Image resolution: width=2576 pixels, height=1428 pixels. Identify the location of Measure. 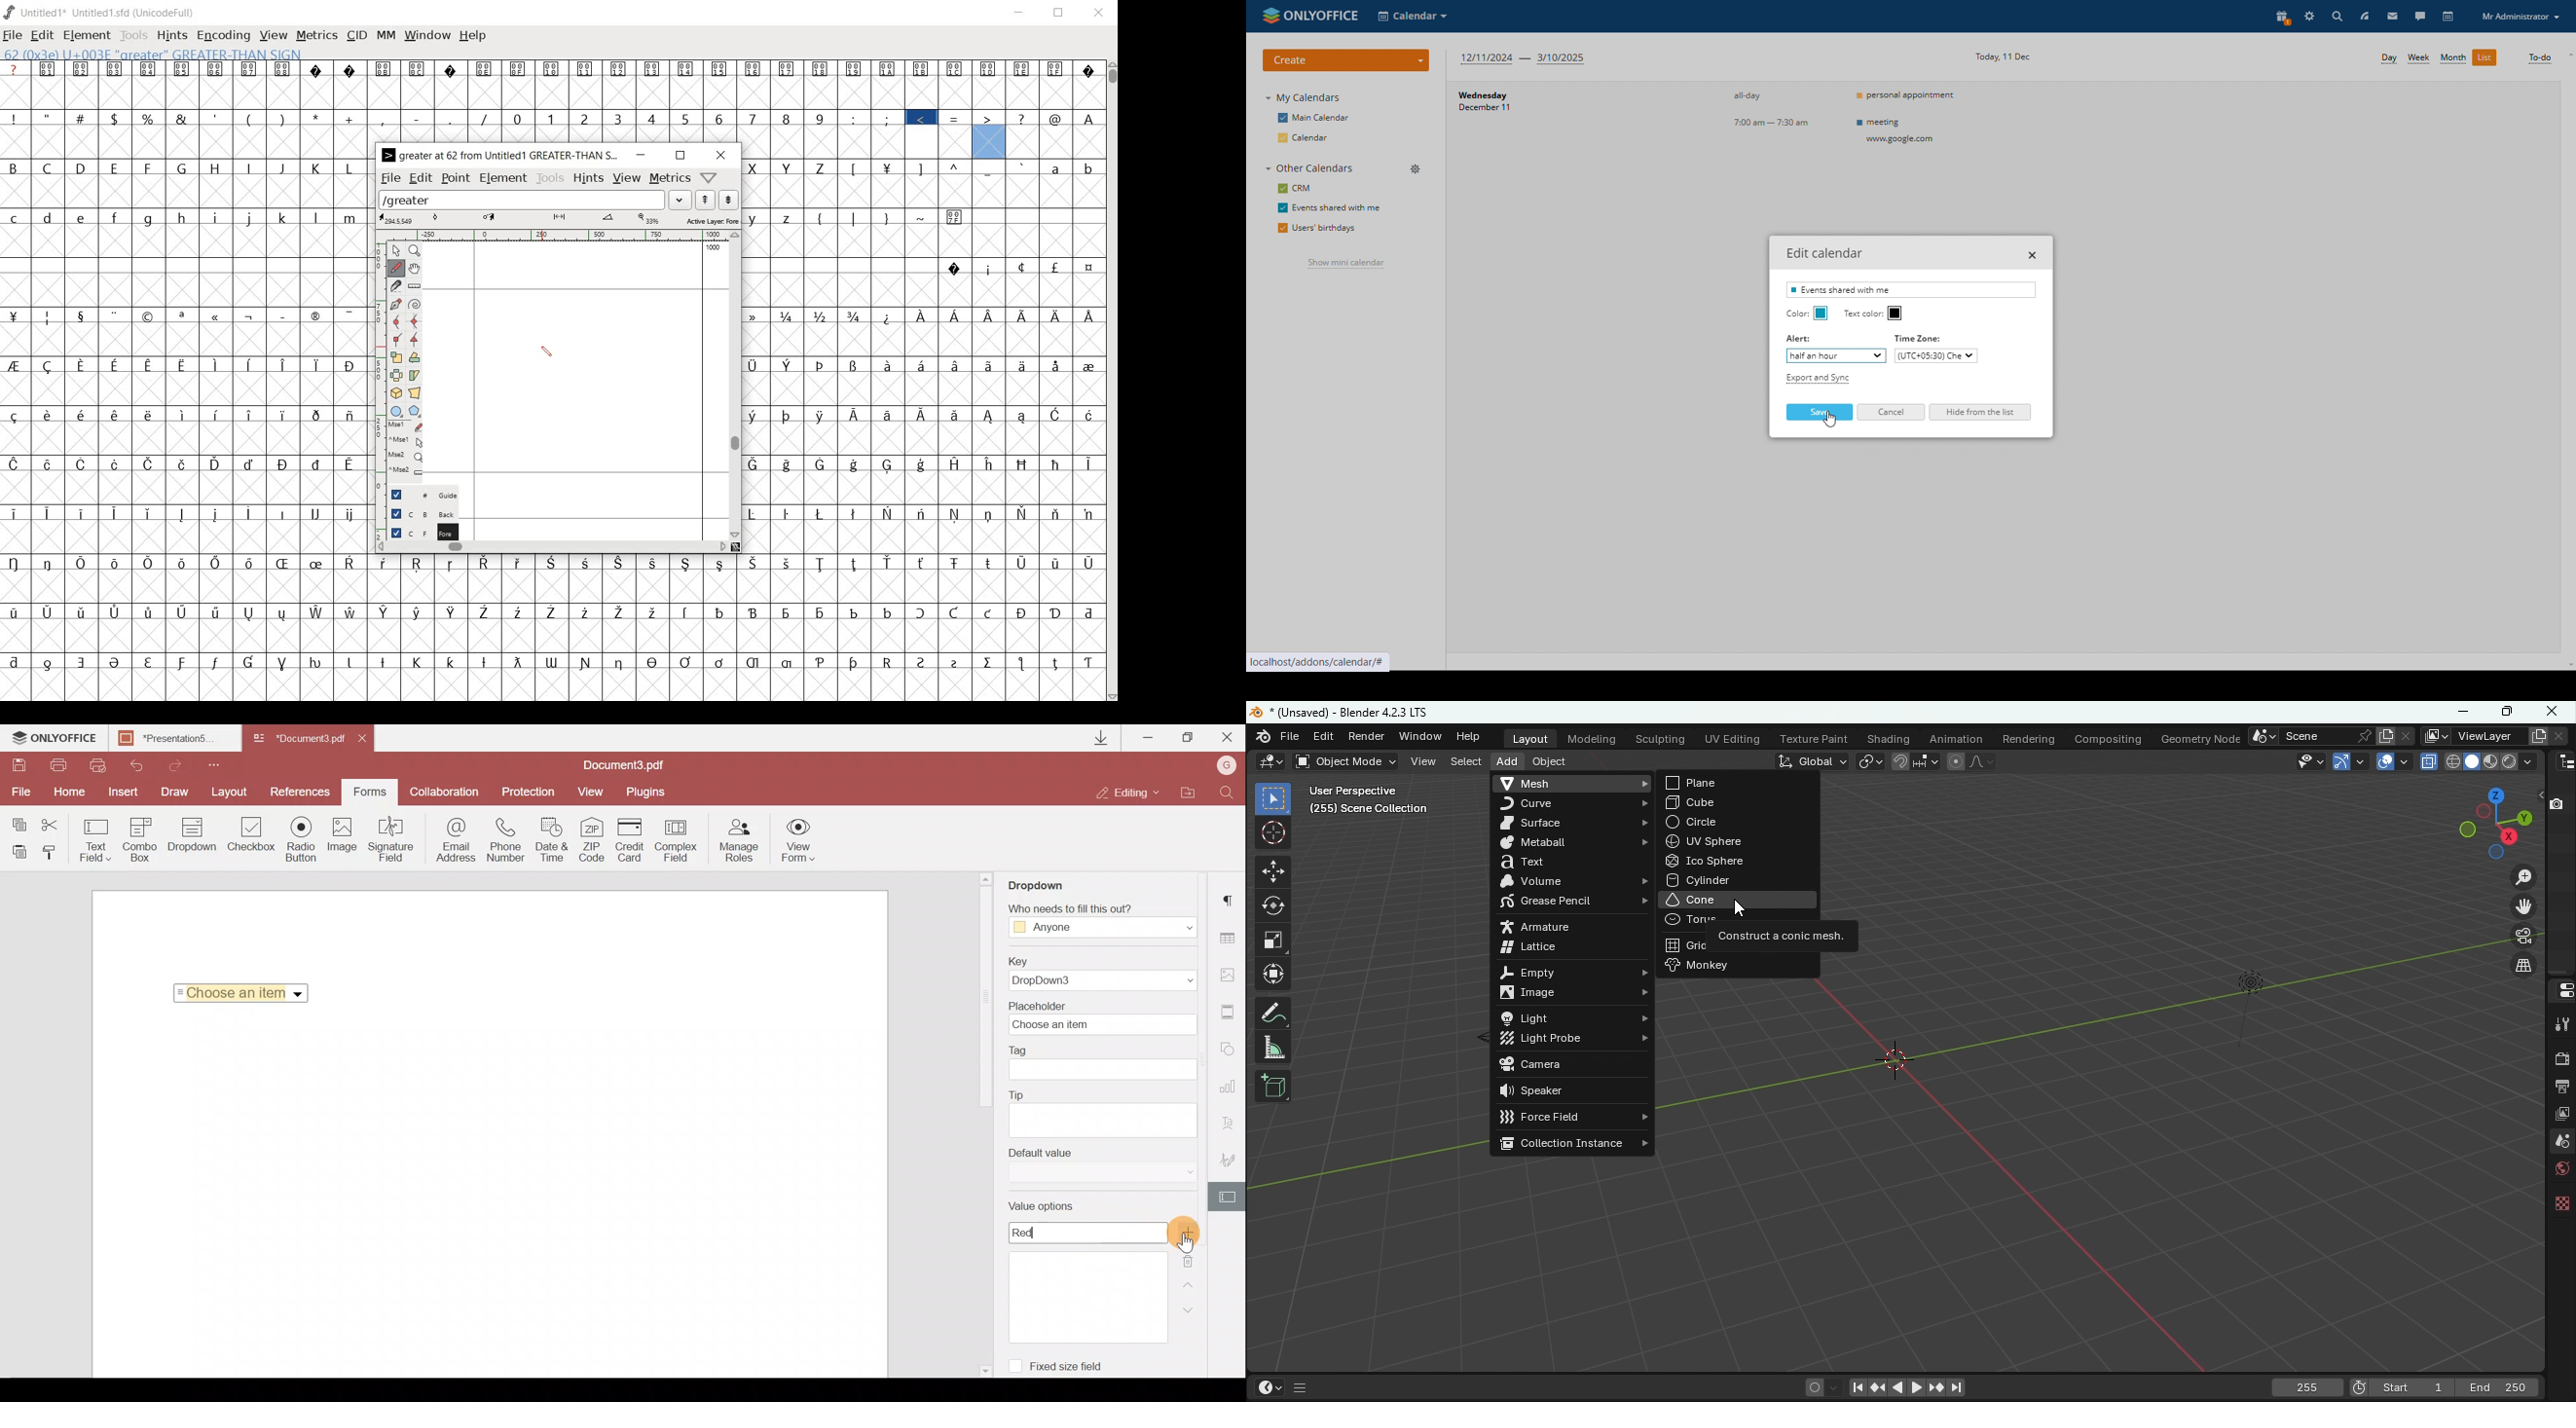
(1276, 1046).